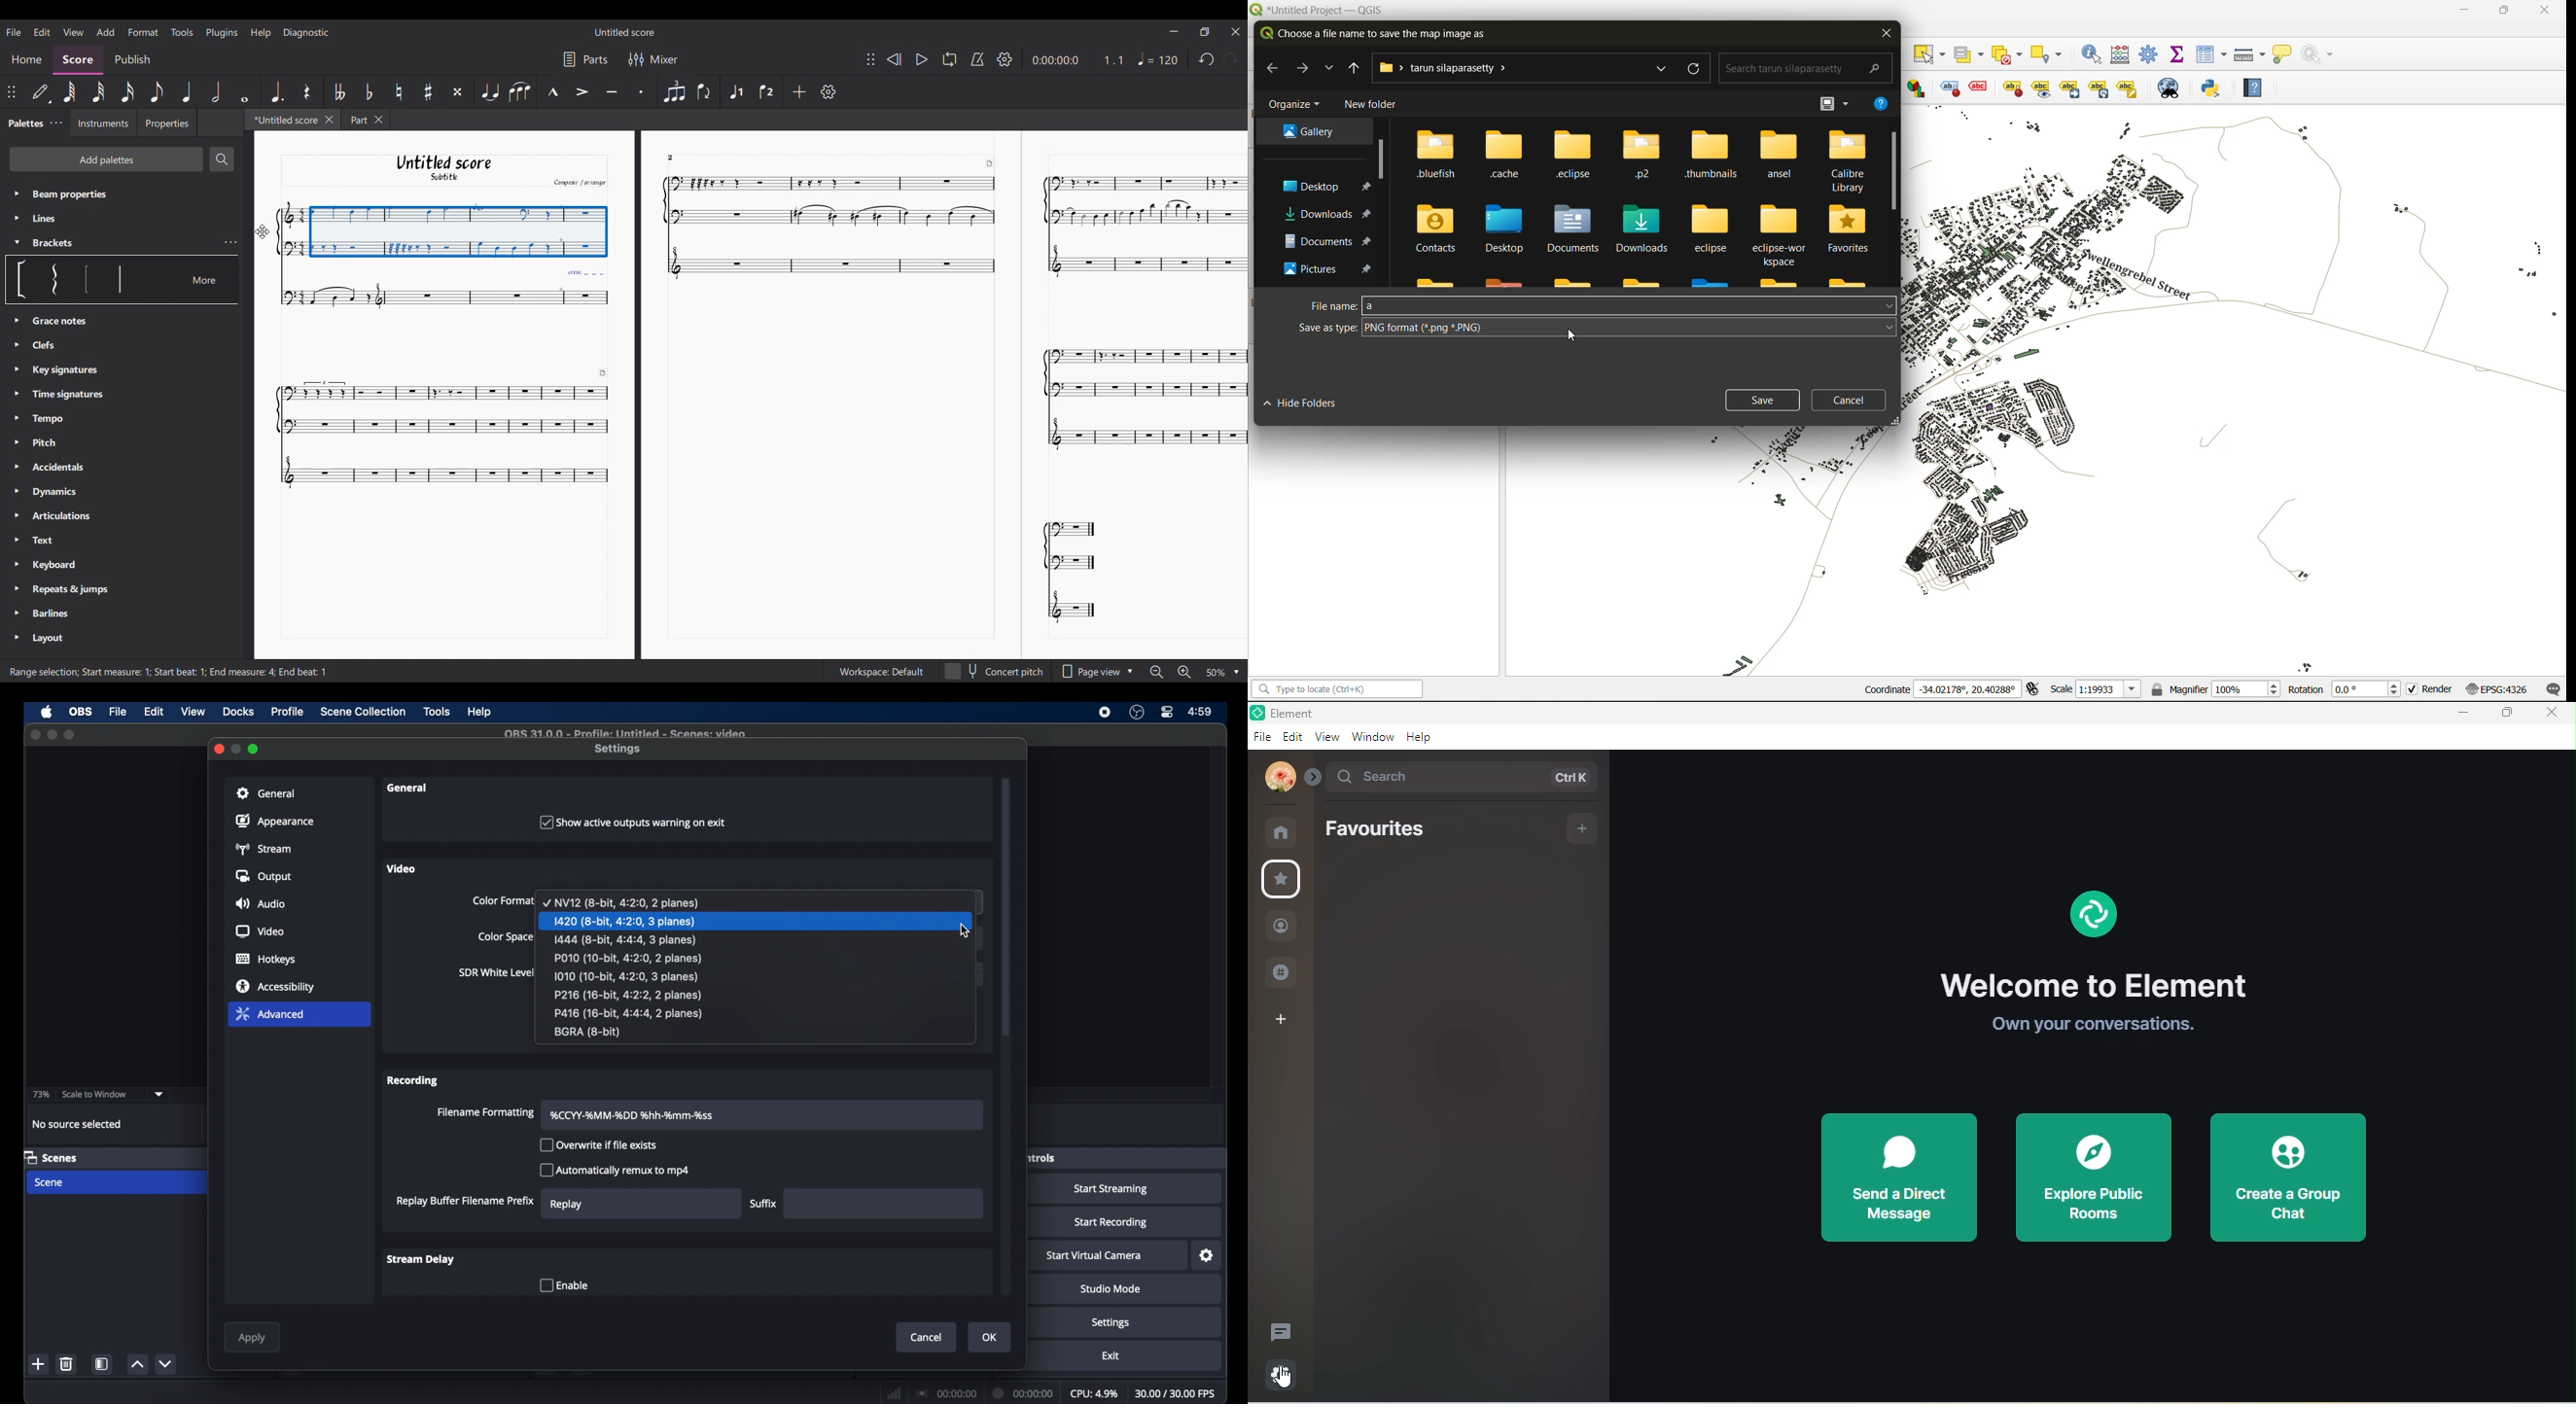 The height and width of the screenshot is (1428, 2576). What do you see at coordinates (219, 749) in the screenshot?
I see `close` at bounding box center [219, 749].